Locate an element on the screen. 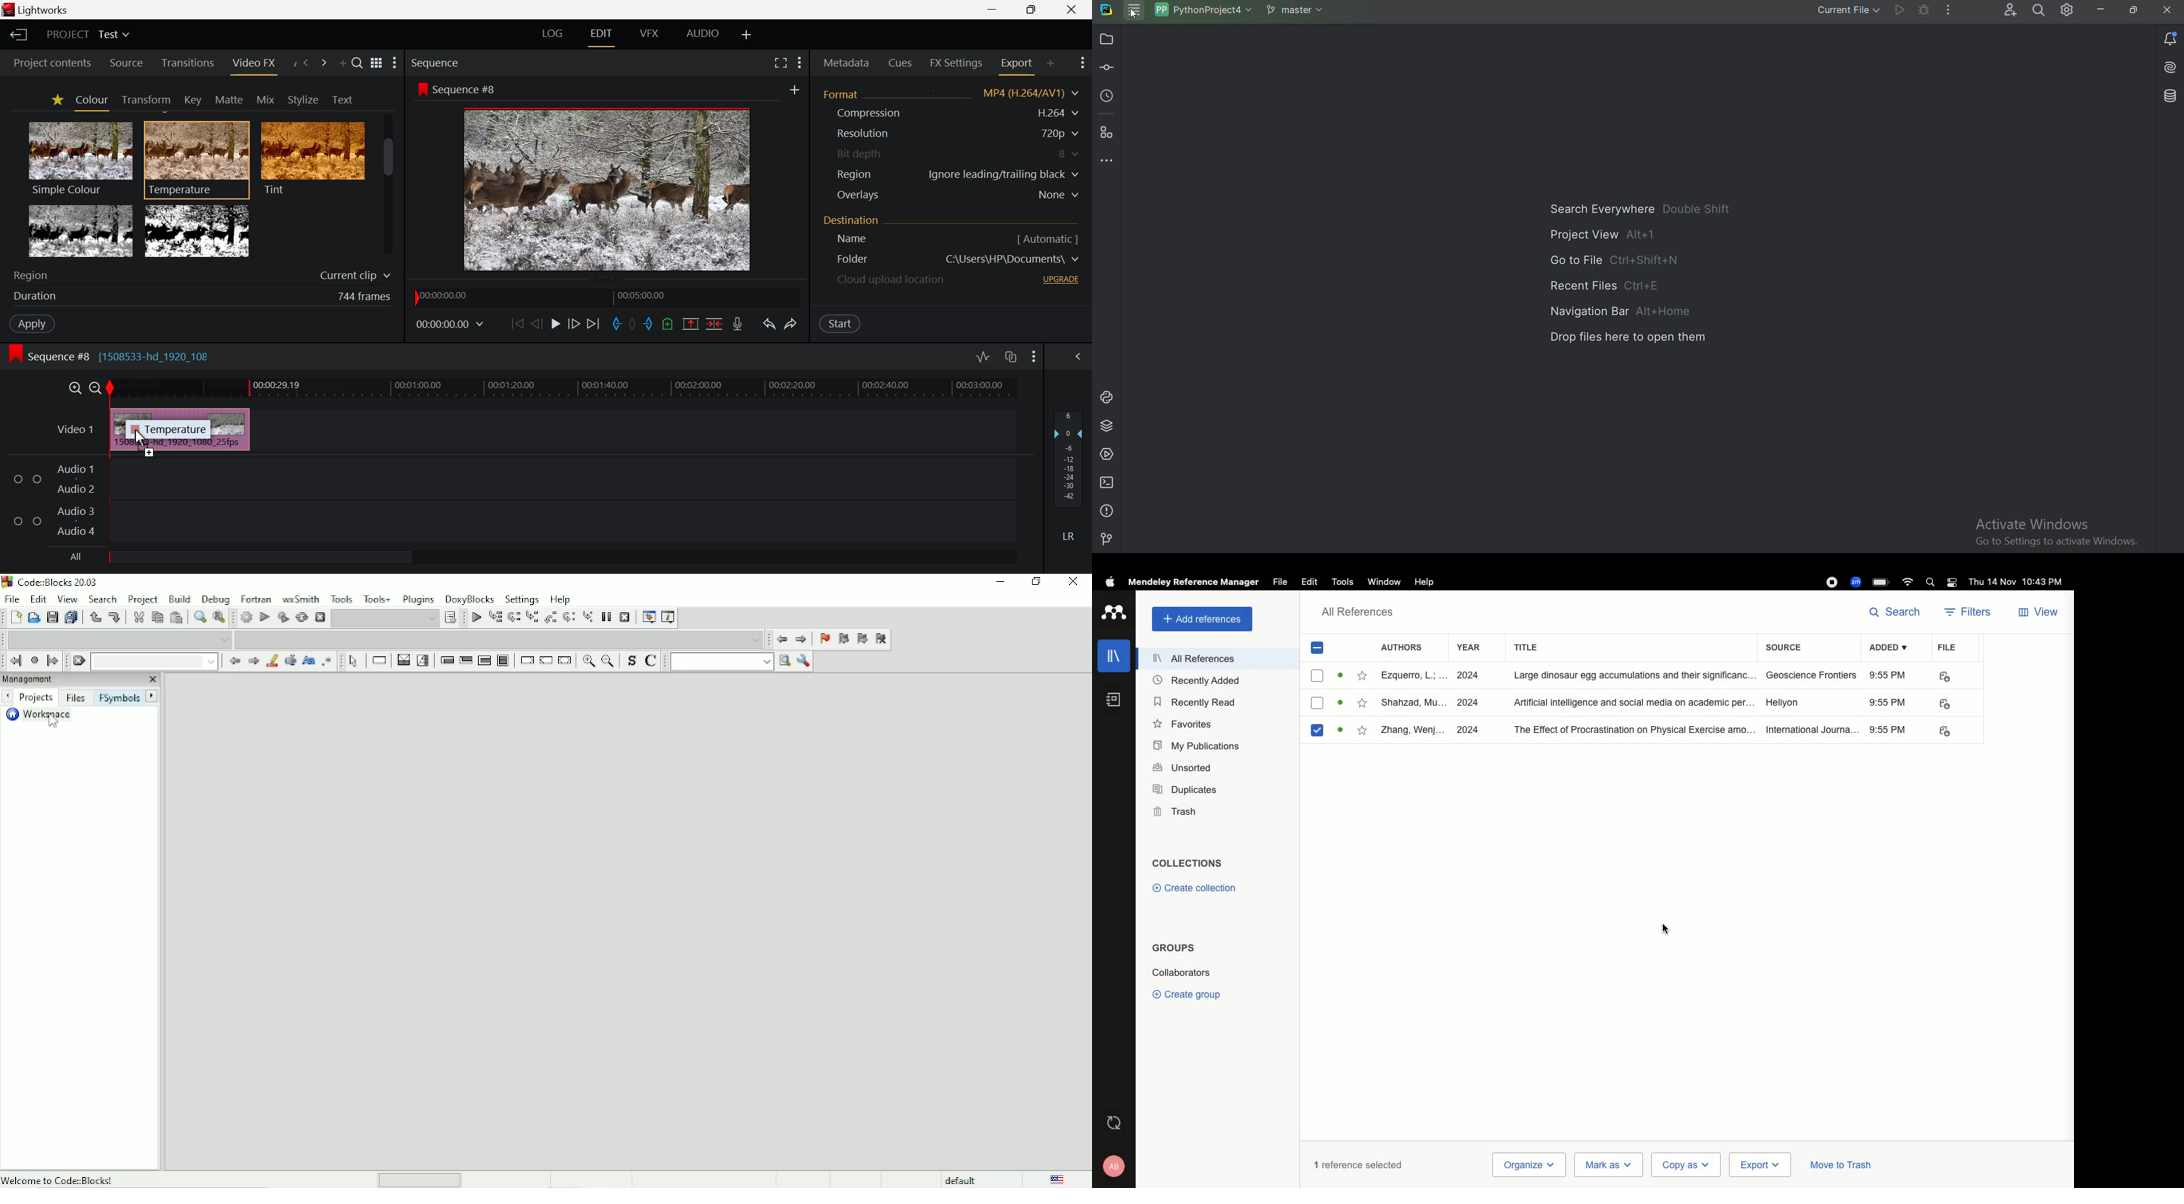 Image resolution: width=2184 pixels, height=1204 pixels. 744 frames is located at coordinates (364, 297).